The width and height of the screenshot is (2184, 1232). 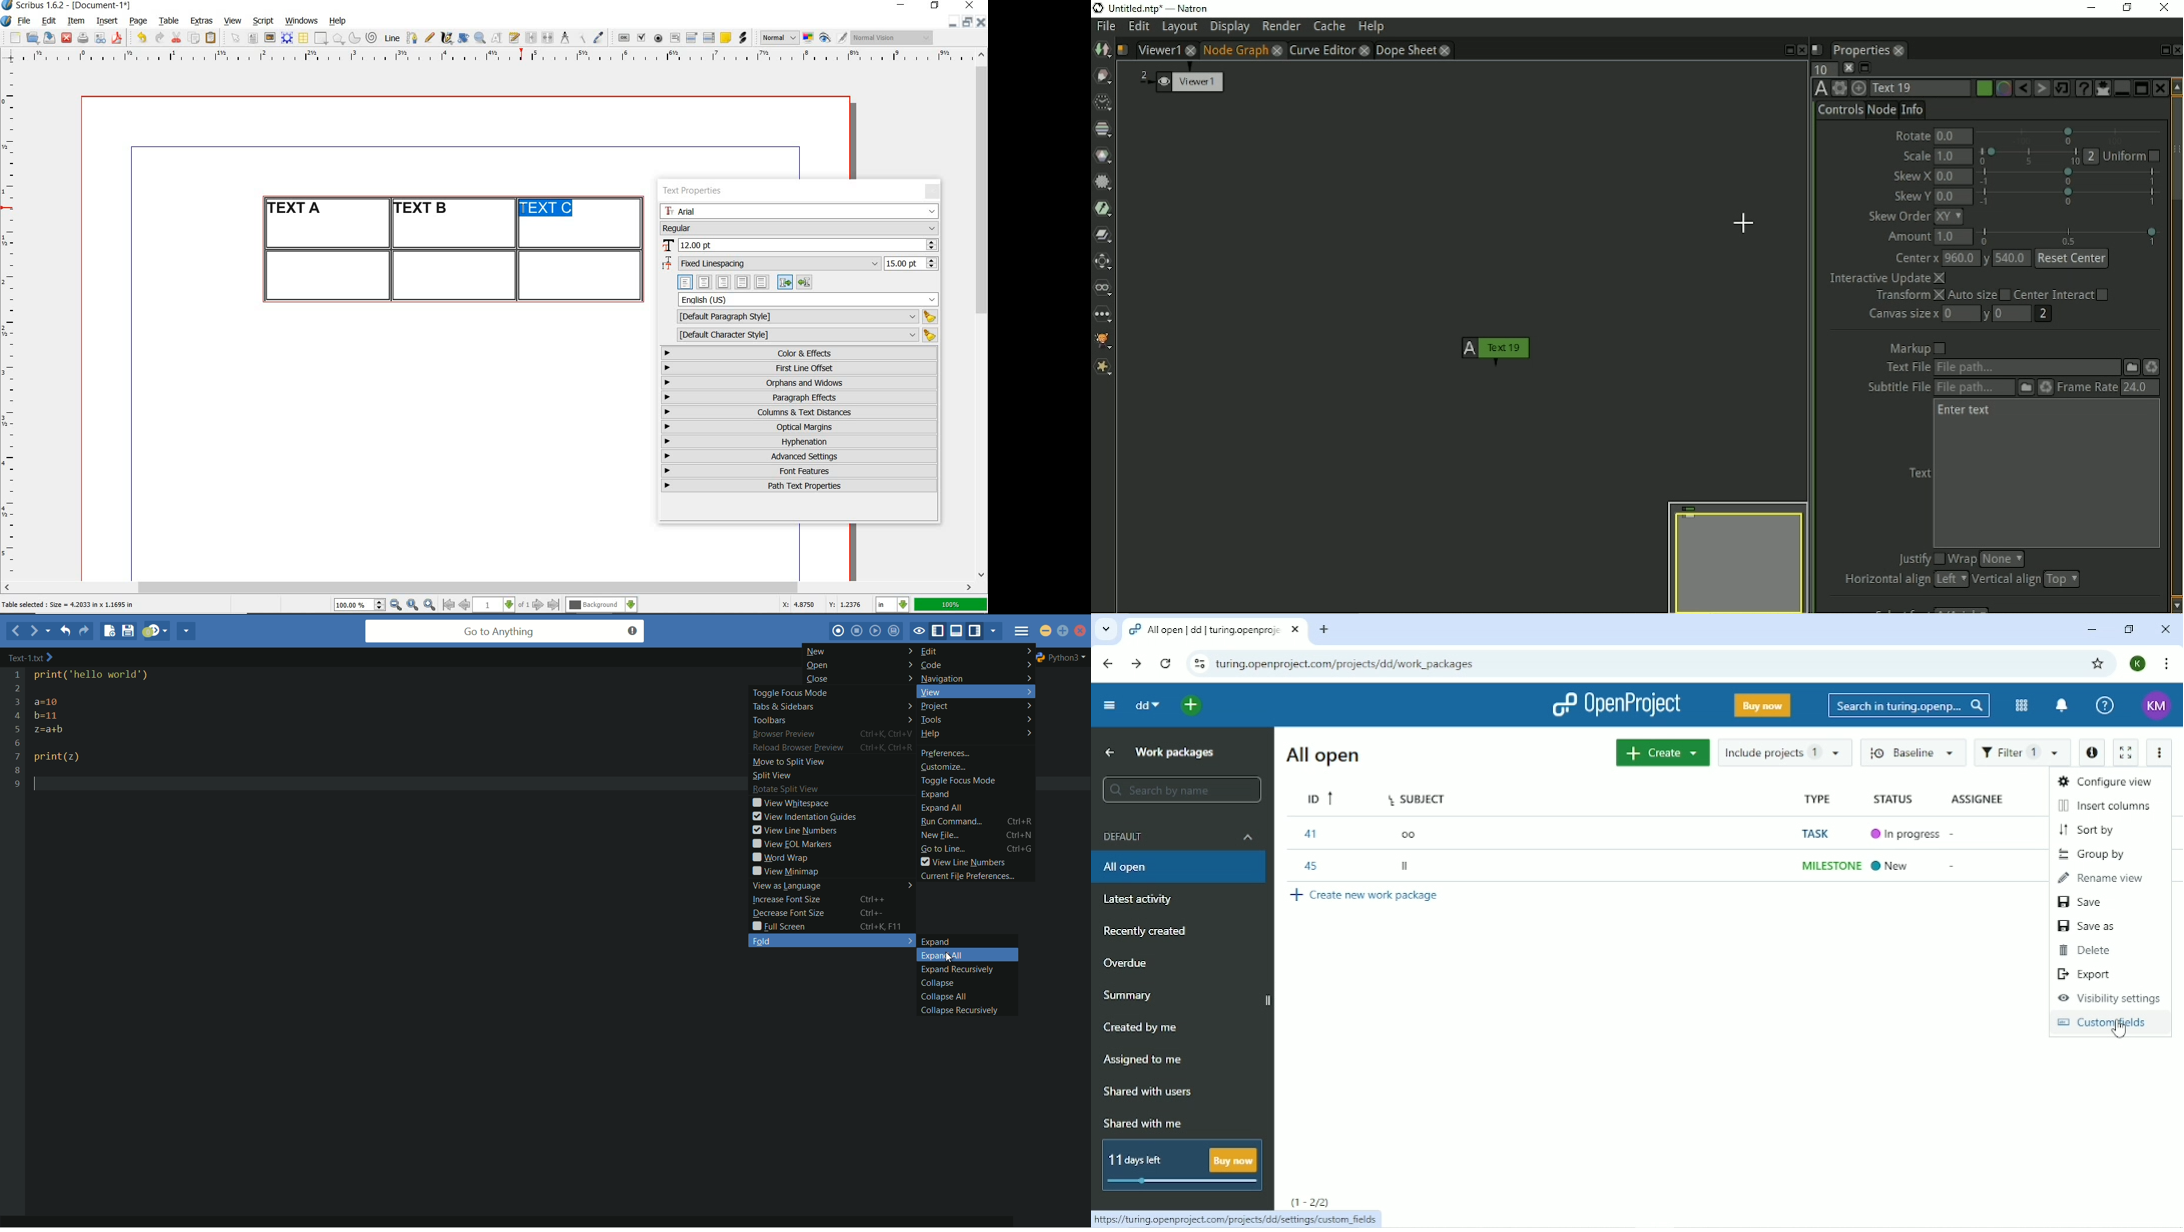 What do you see at coordinates (448, 38) in the screenshot?
I see `calligraphic line` at bounding box center [448, 38].